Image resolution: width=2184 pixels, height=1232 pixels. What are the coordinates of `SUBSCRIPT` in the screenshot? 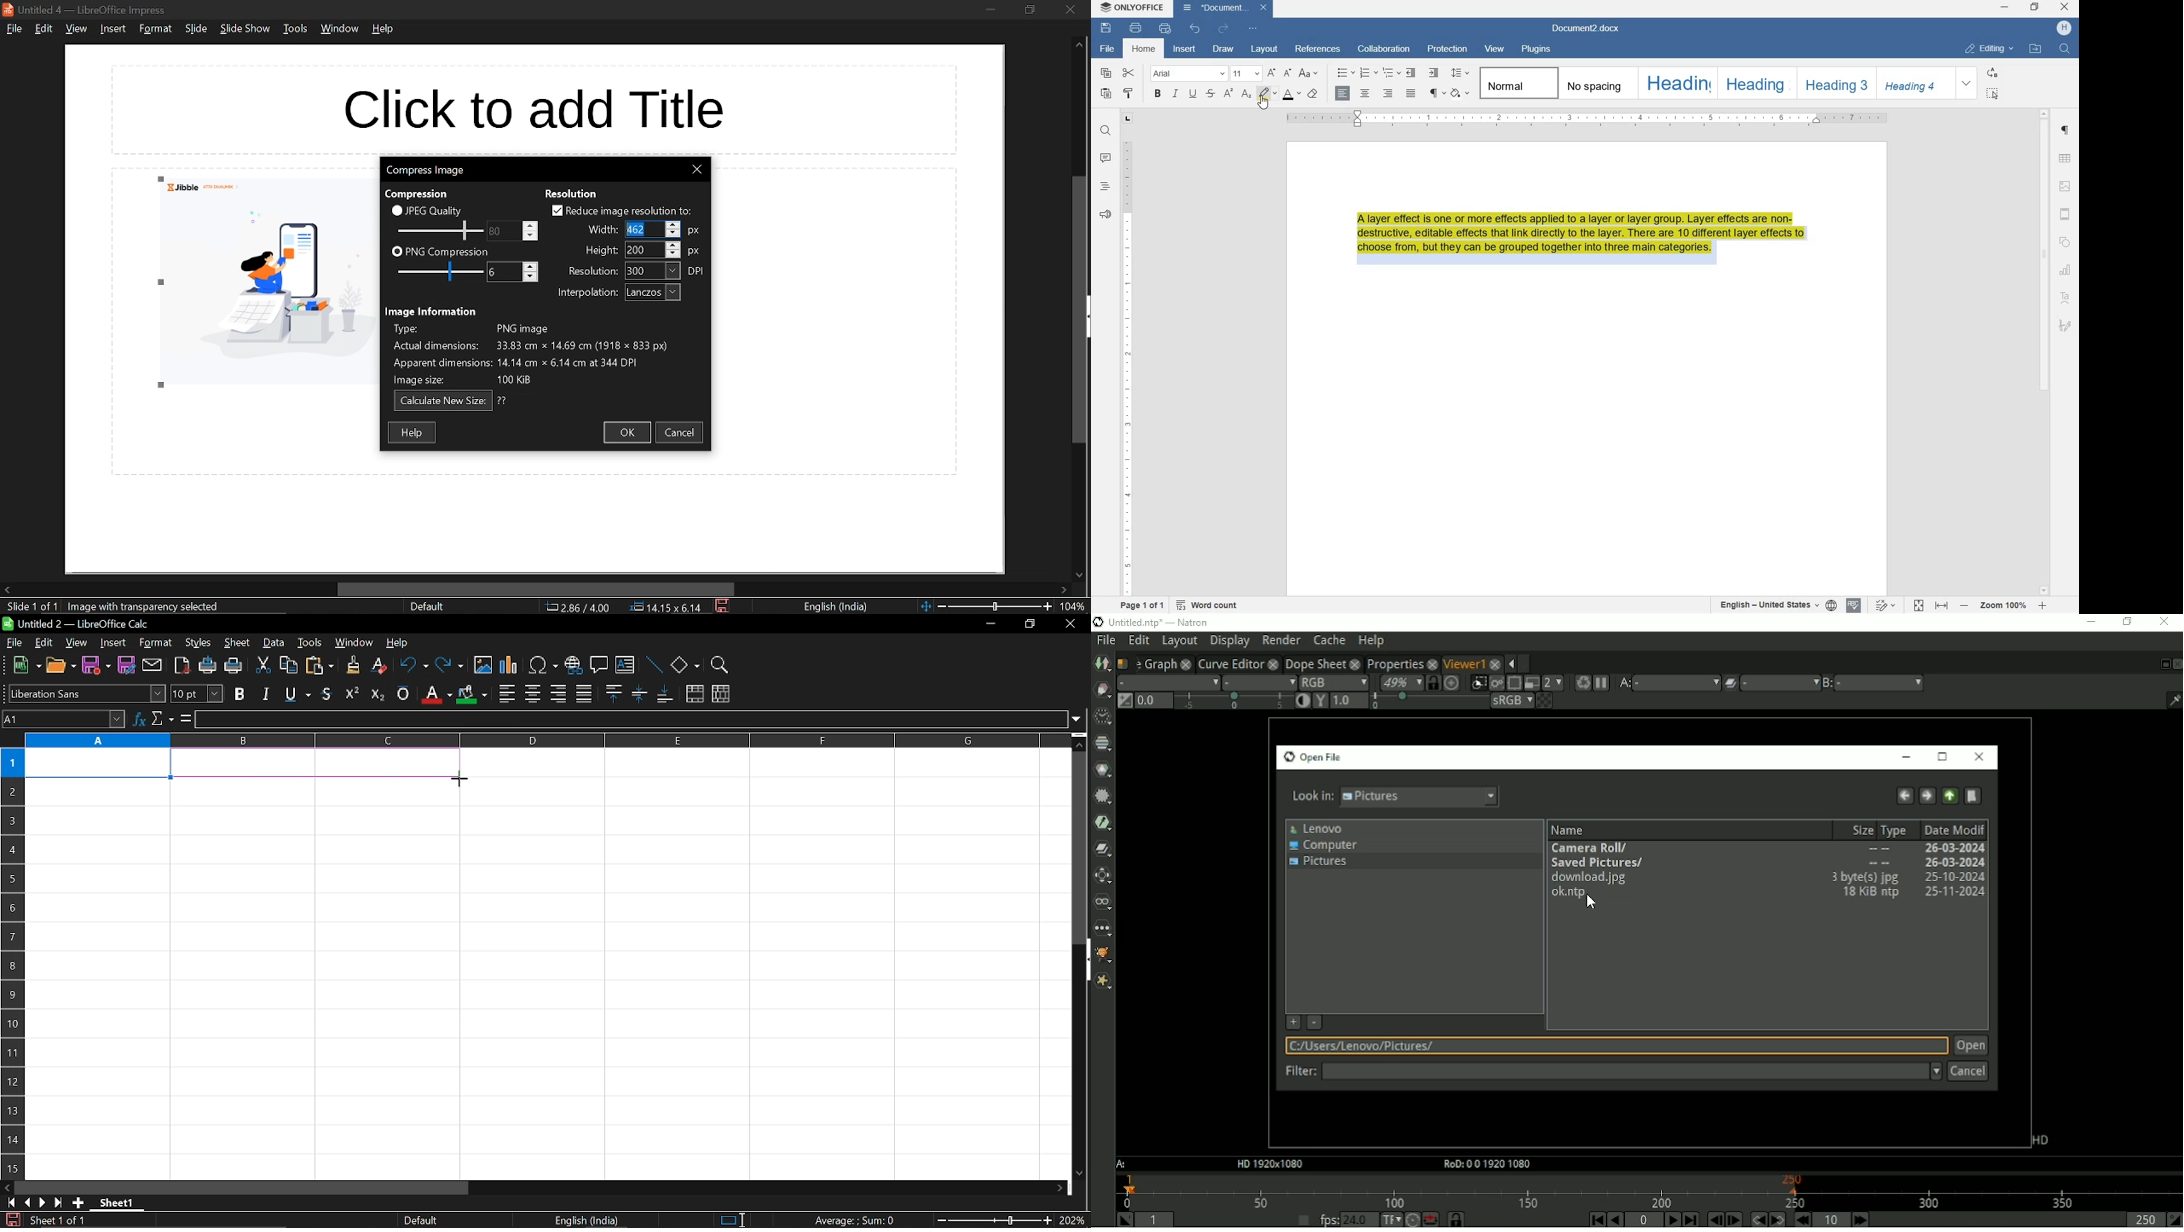 It's located at (1246, 94).